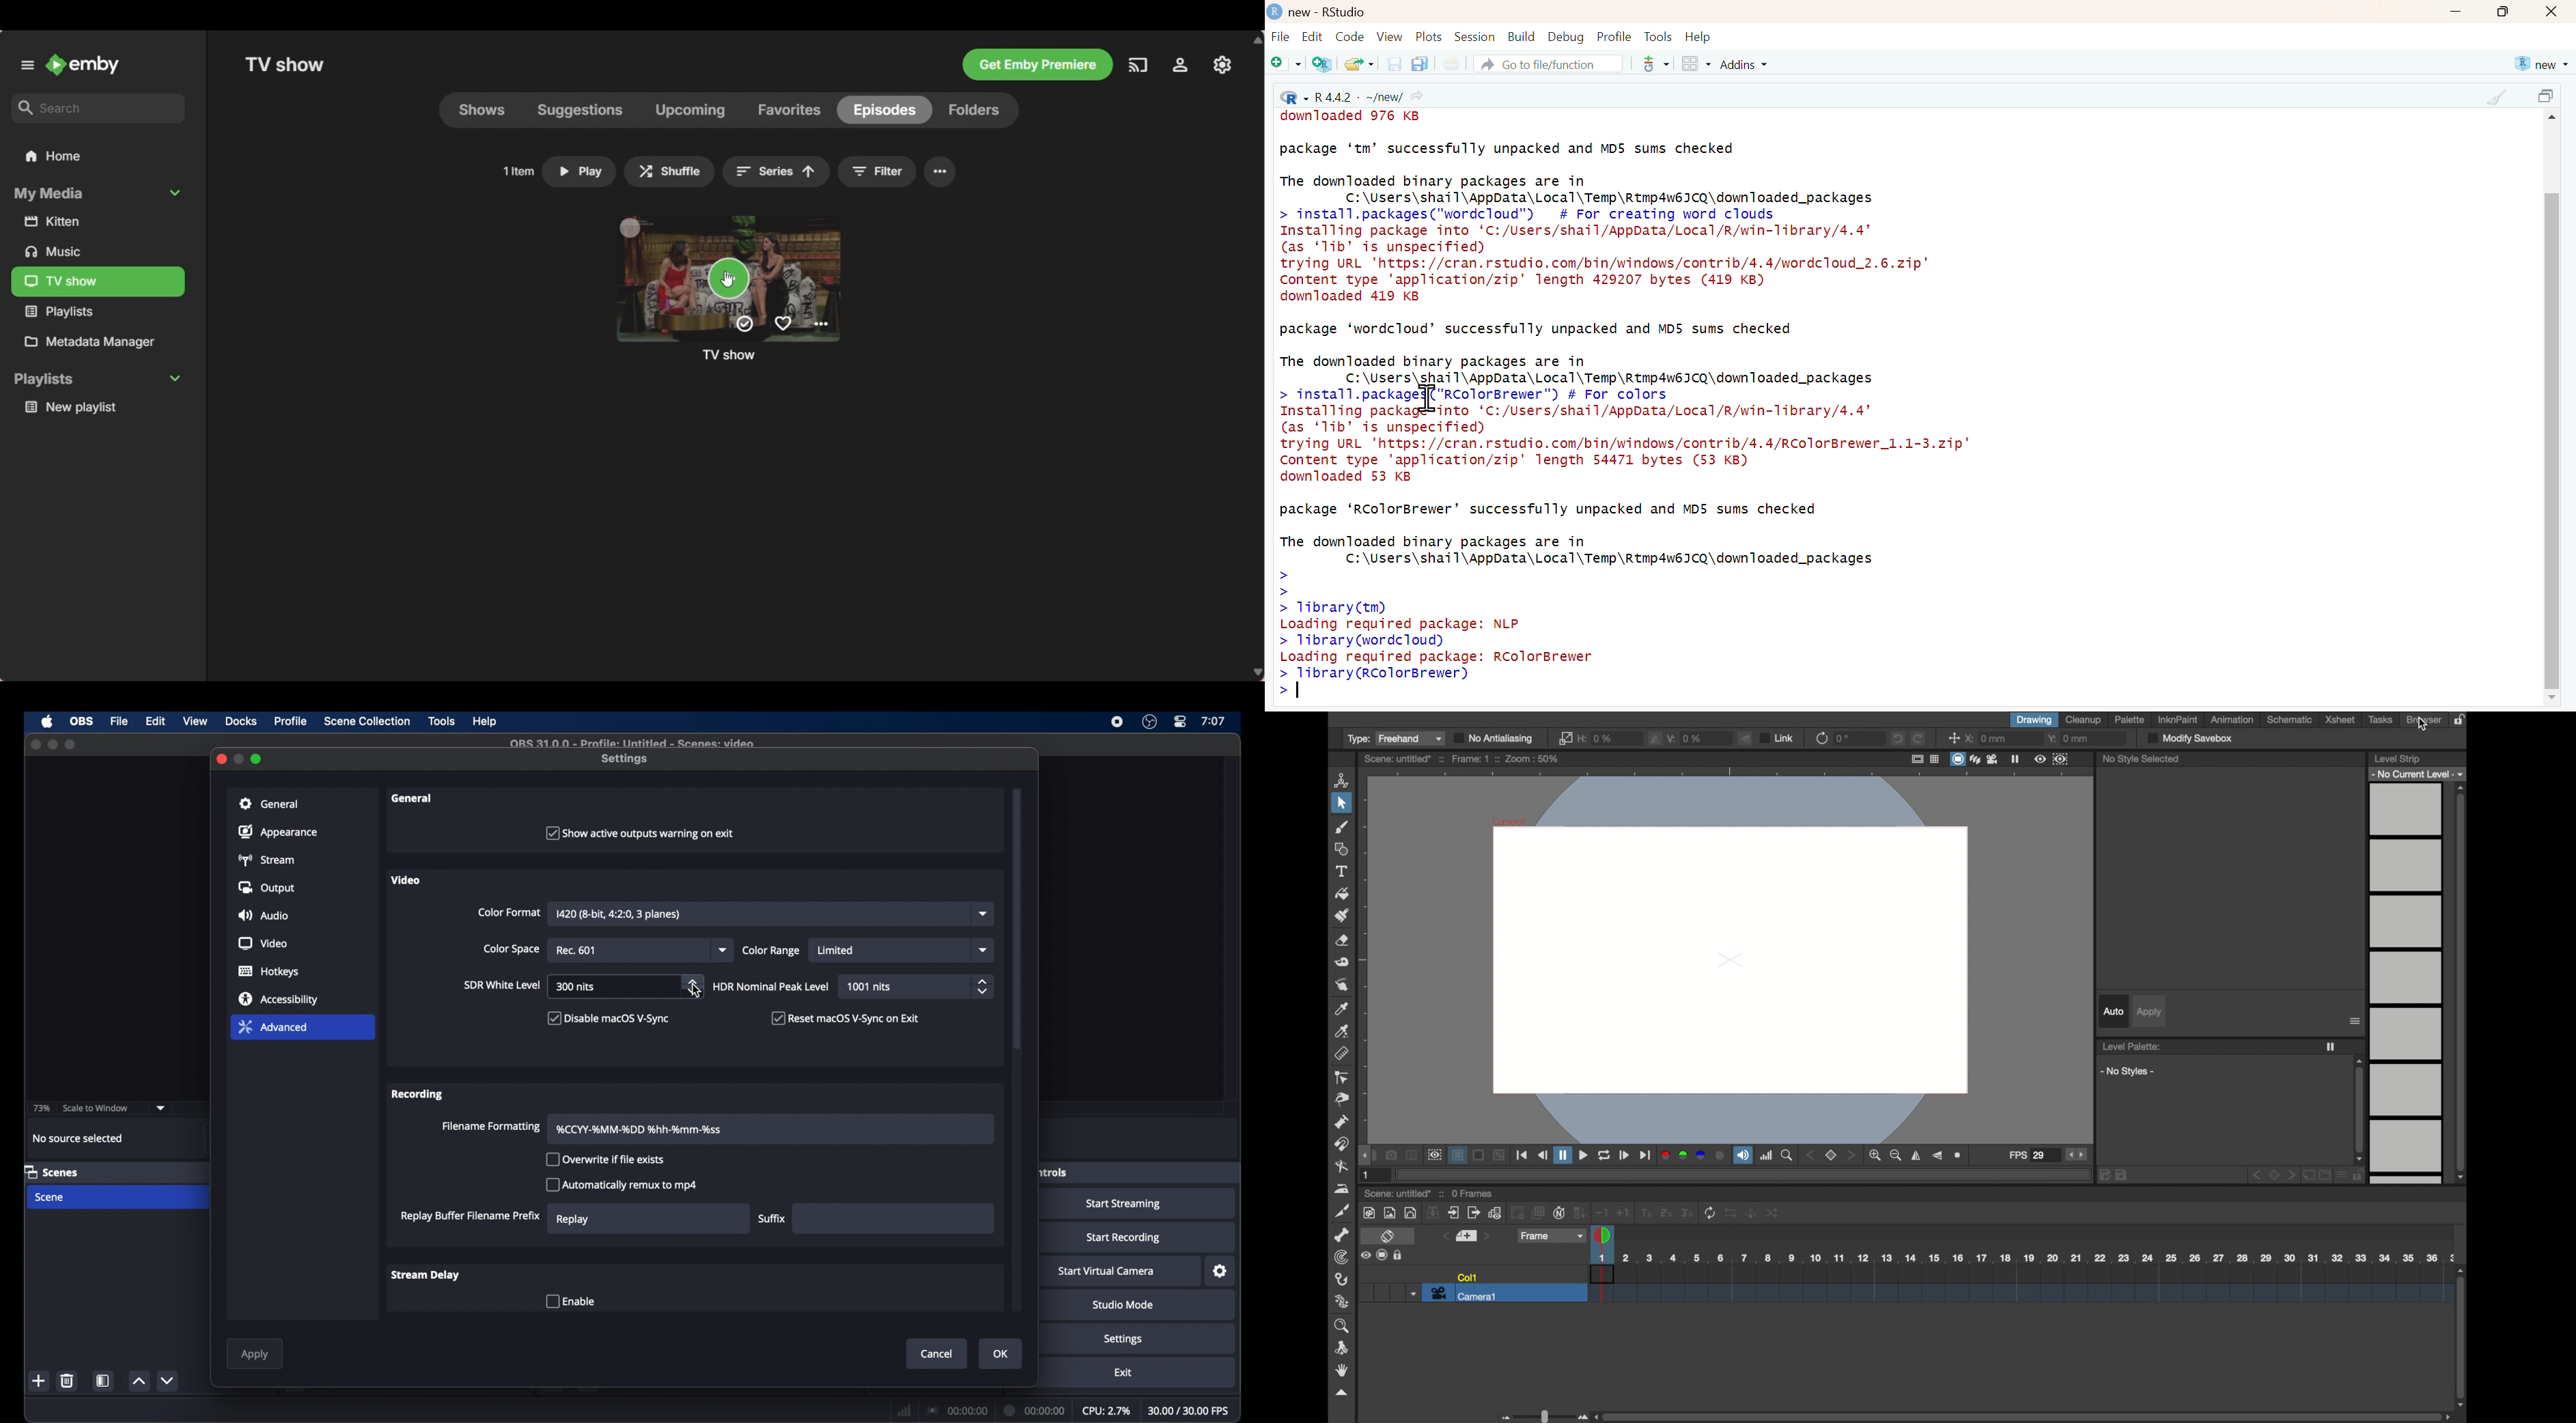 The width and height of the screenshot is (2576, 1428). I want to click on The downloaded binary packages are in
C:\Users\shail\AppData\Local\Temp\Rtmp4w6ICQ\downloaded_packages, so click(1576, 367).